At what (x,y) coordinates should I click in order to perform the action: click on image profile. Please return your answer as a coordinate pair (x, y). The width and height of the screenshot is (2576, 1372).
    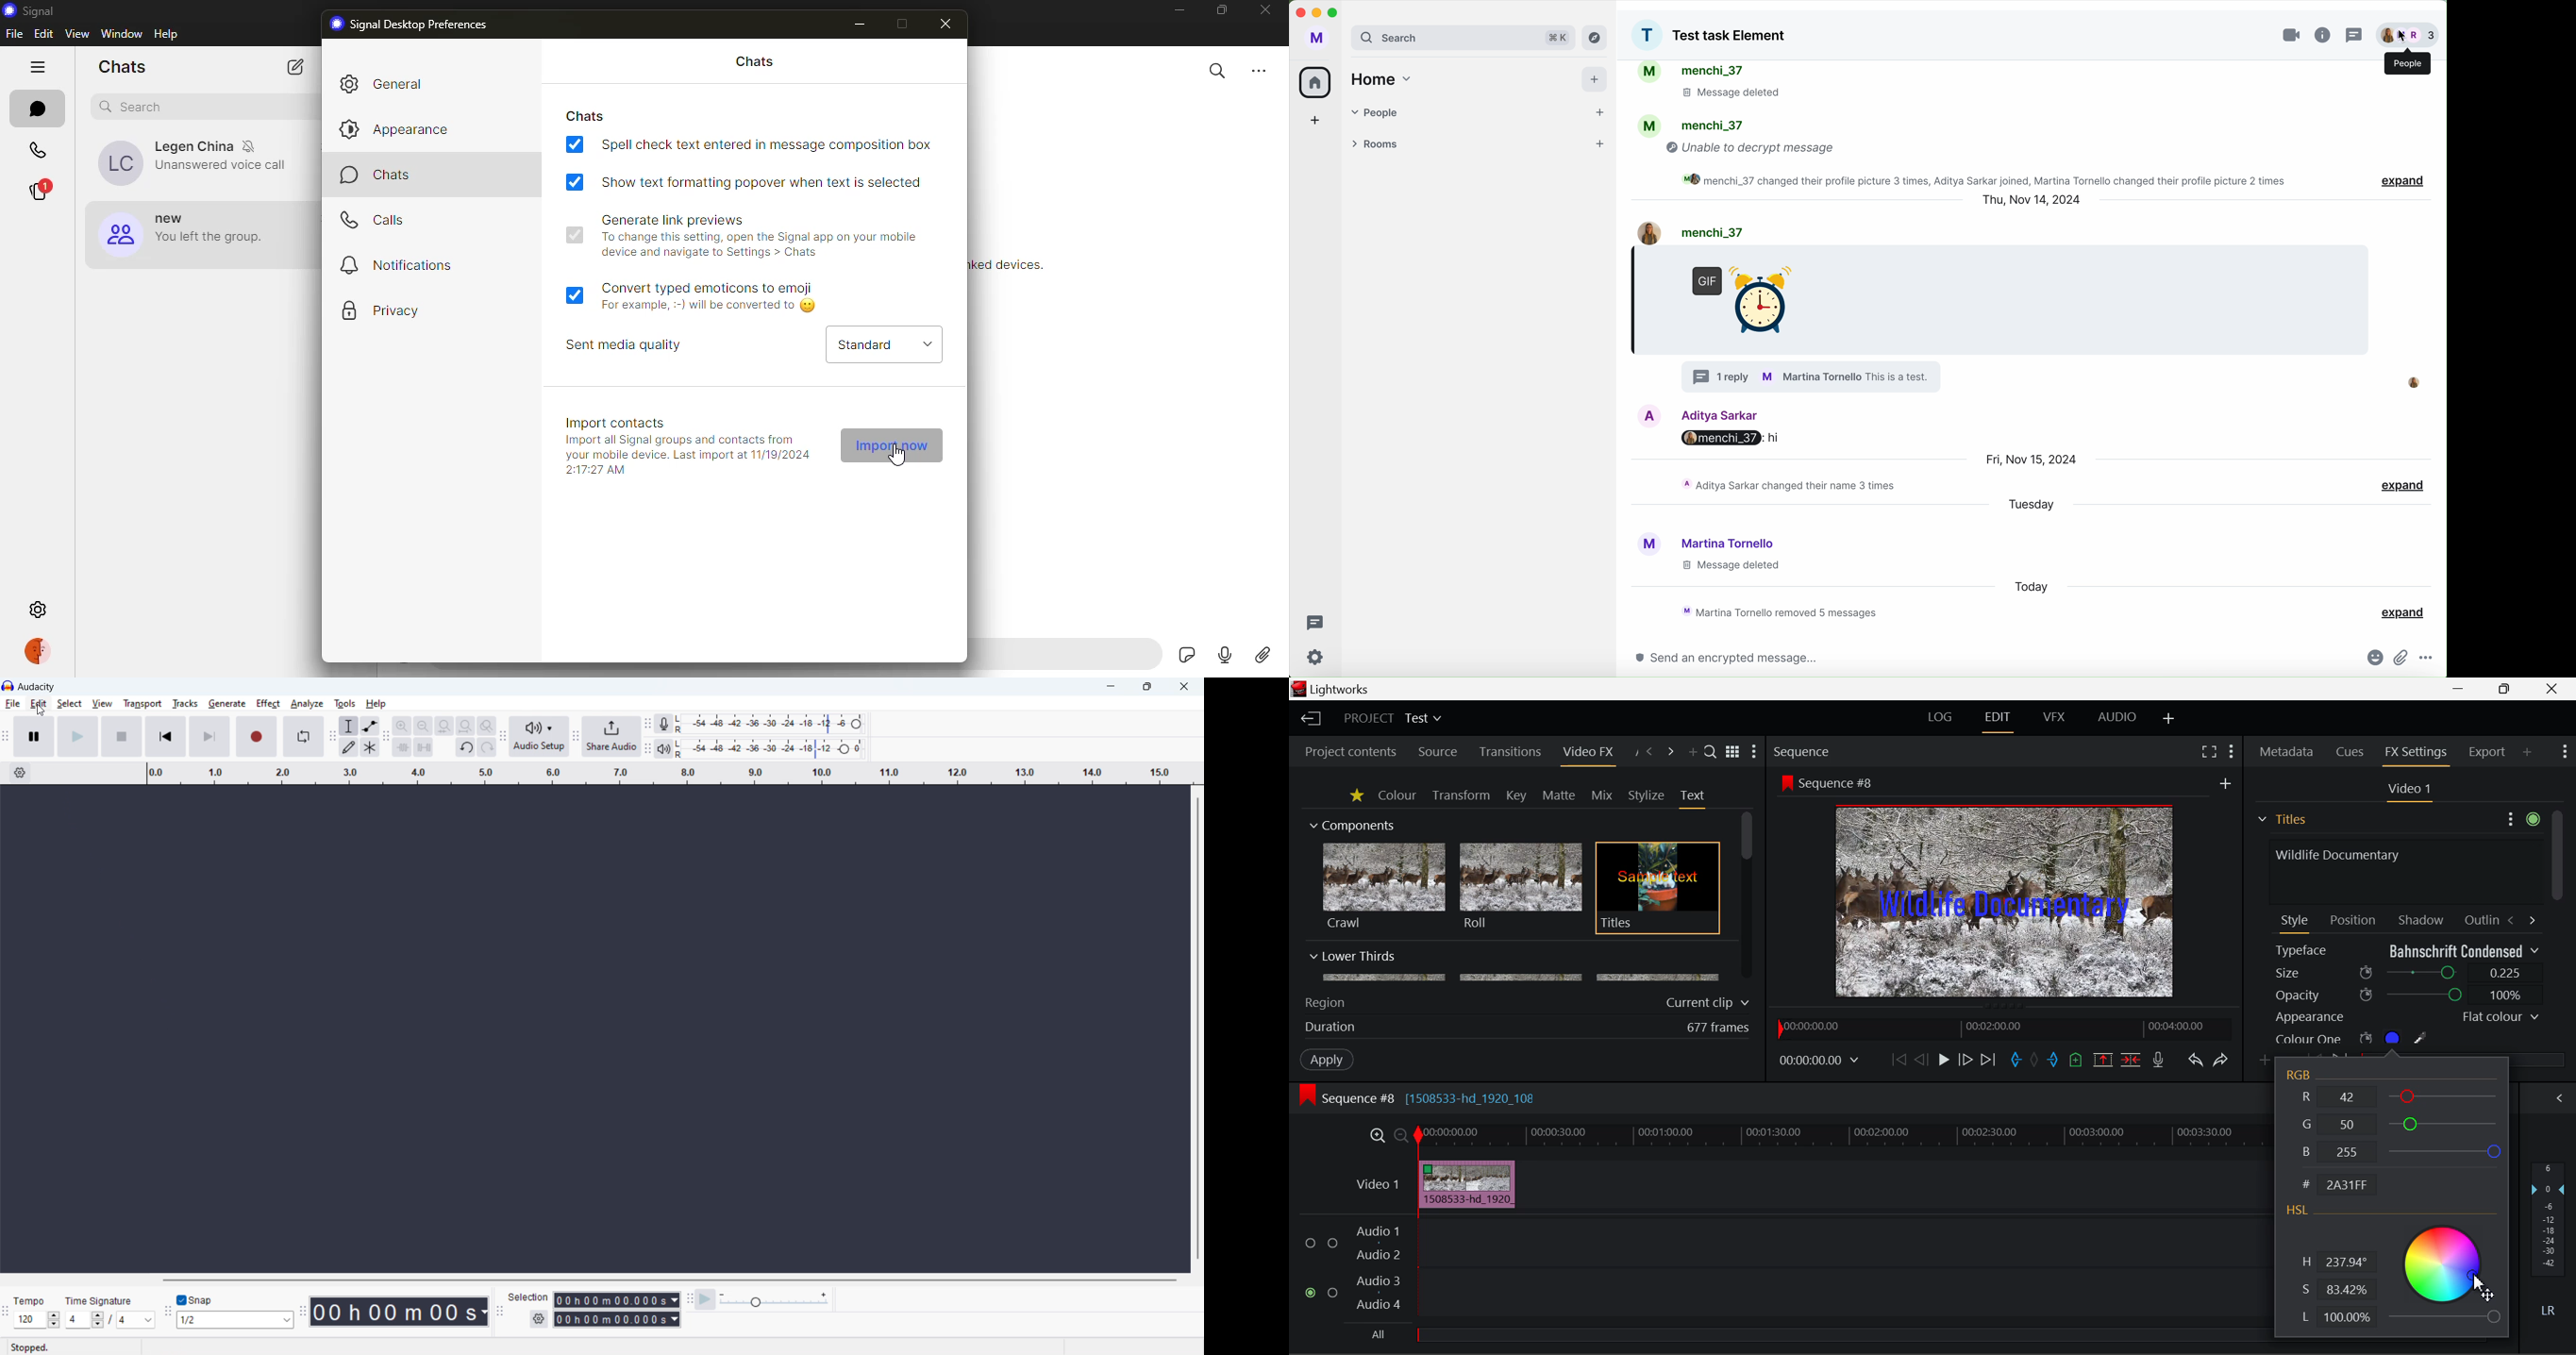
    Looking at the image, I should click on (1650, 415).